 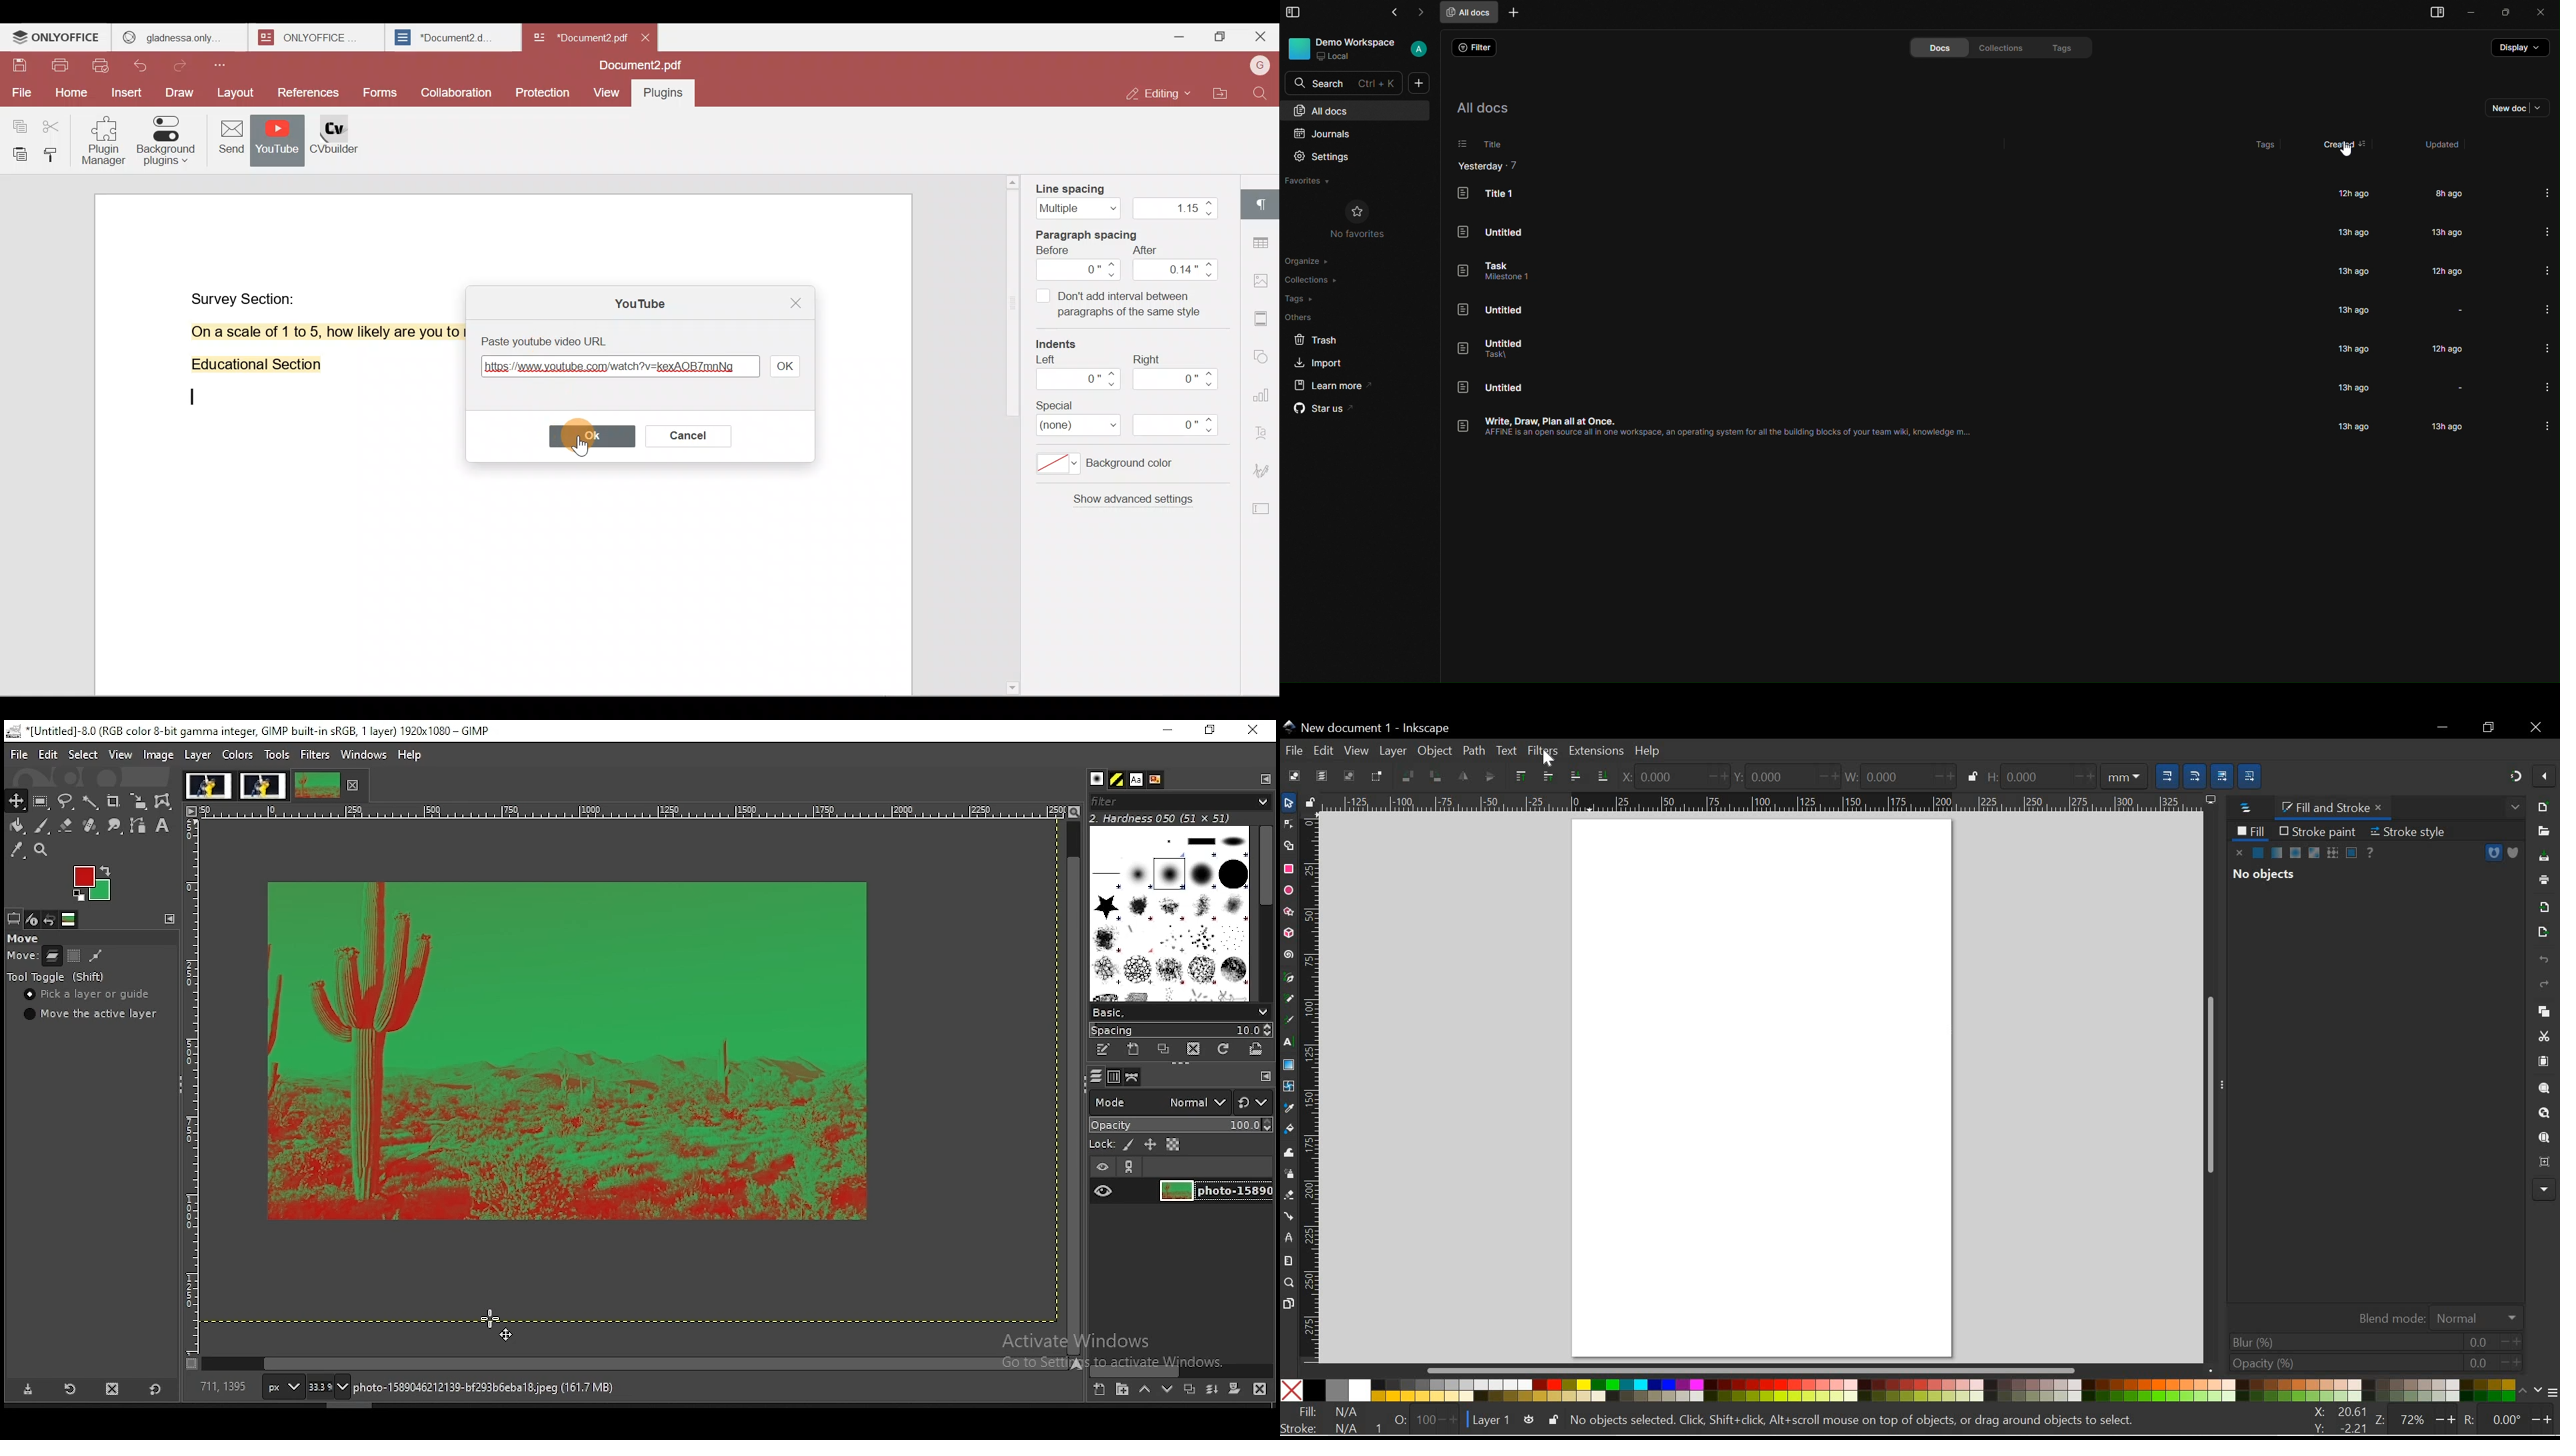 I want to click on NO PAINT, so click(x=2240, y=853).